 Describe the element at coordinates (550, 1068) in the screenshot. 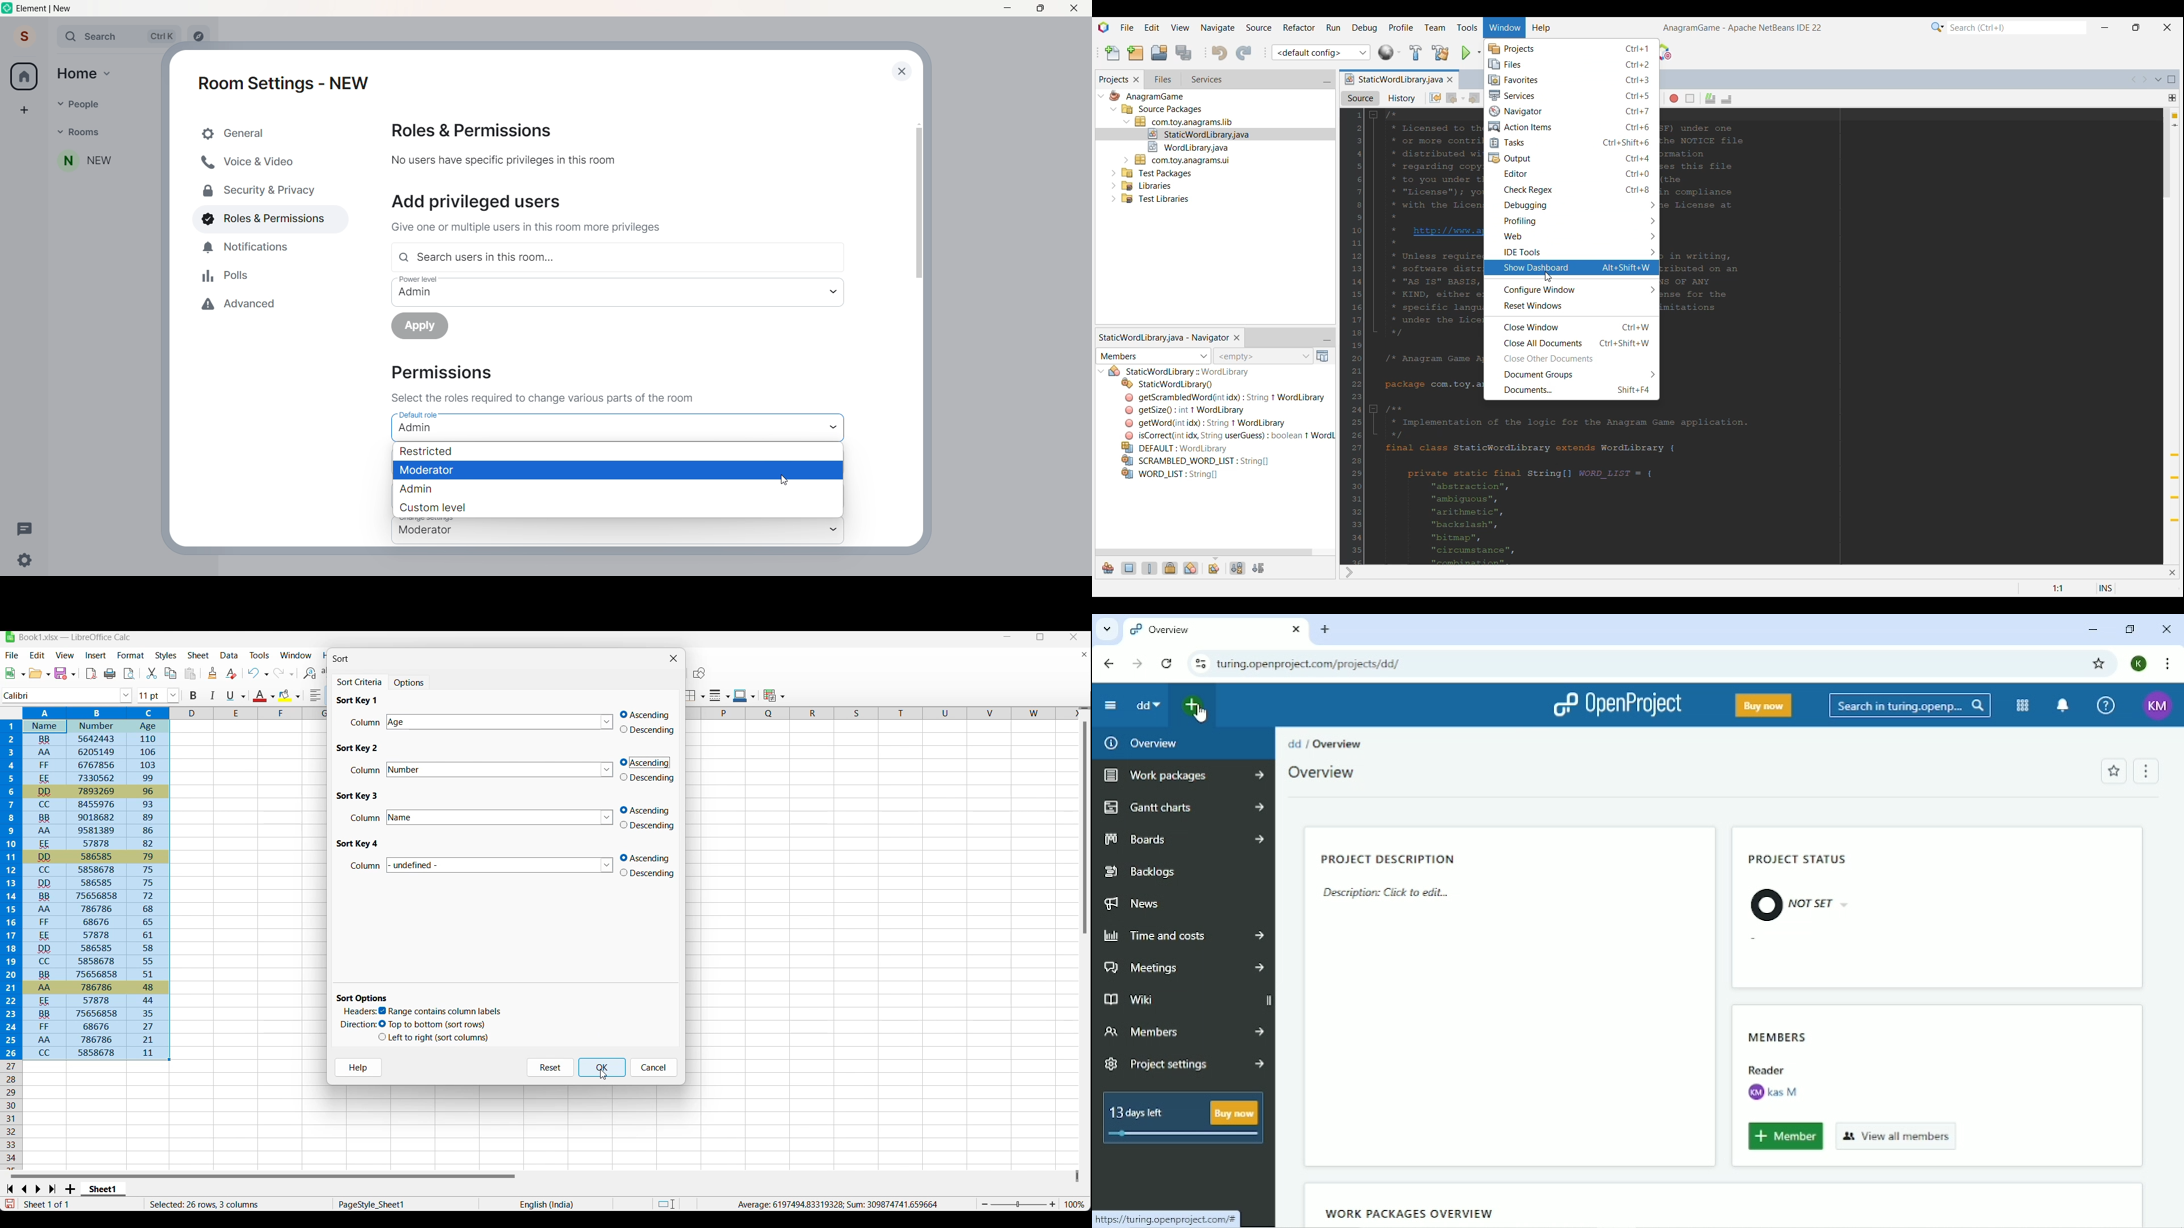

I see `Reset to default` at that location.